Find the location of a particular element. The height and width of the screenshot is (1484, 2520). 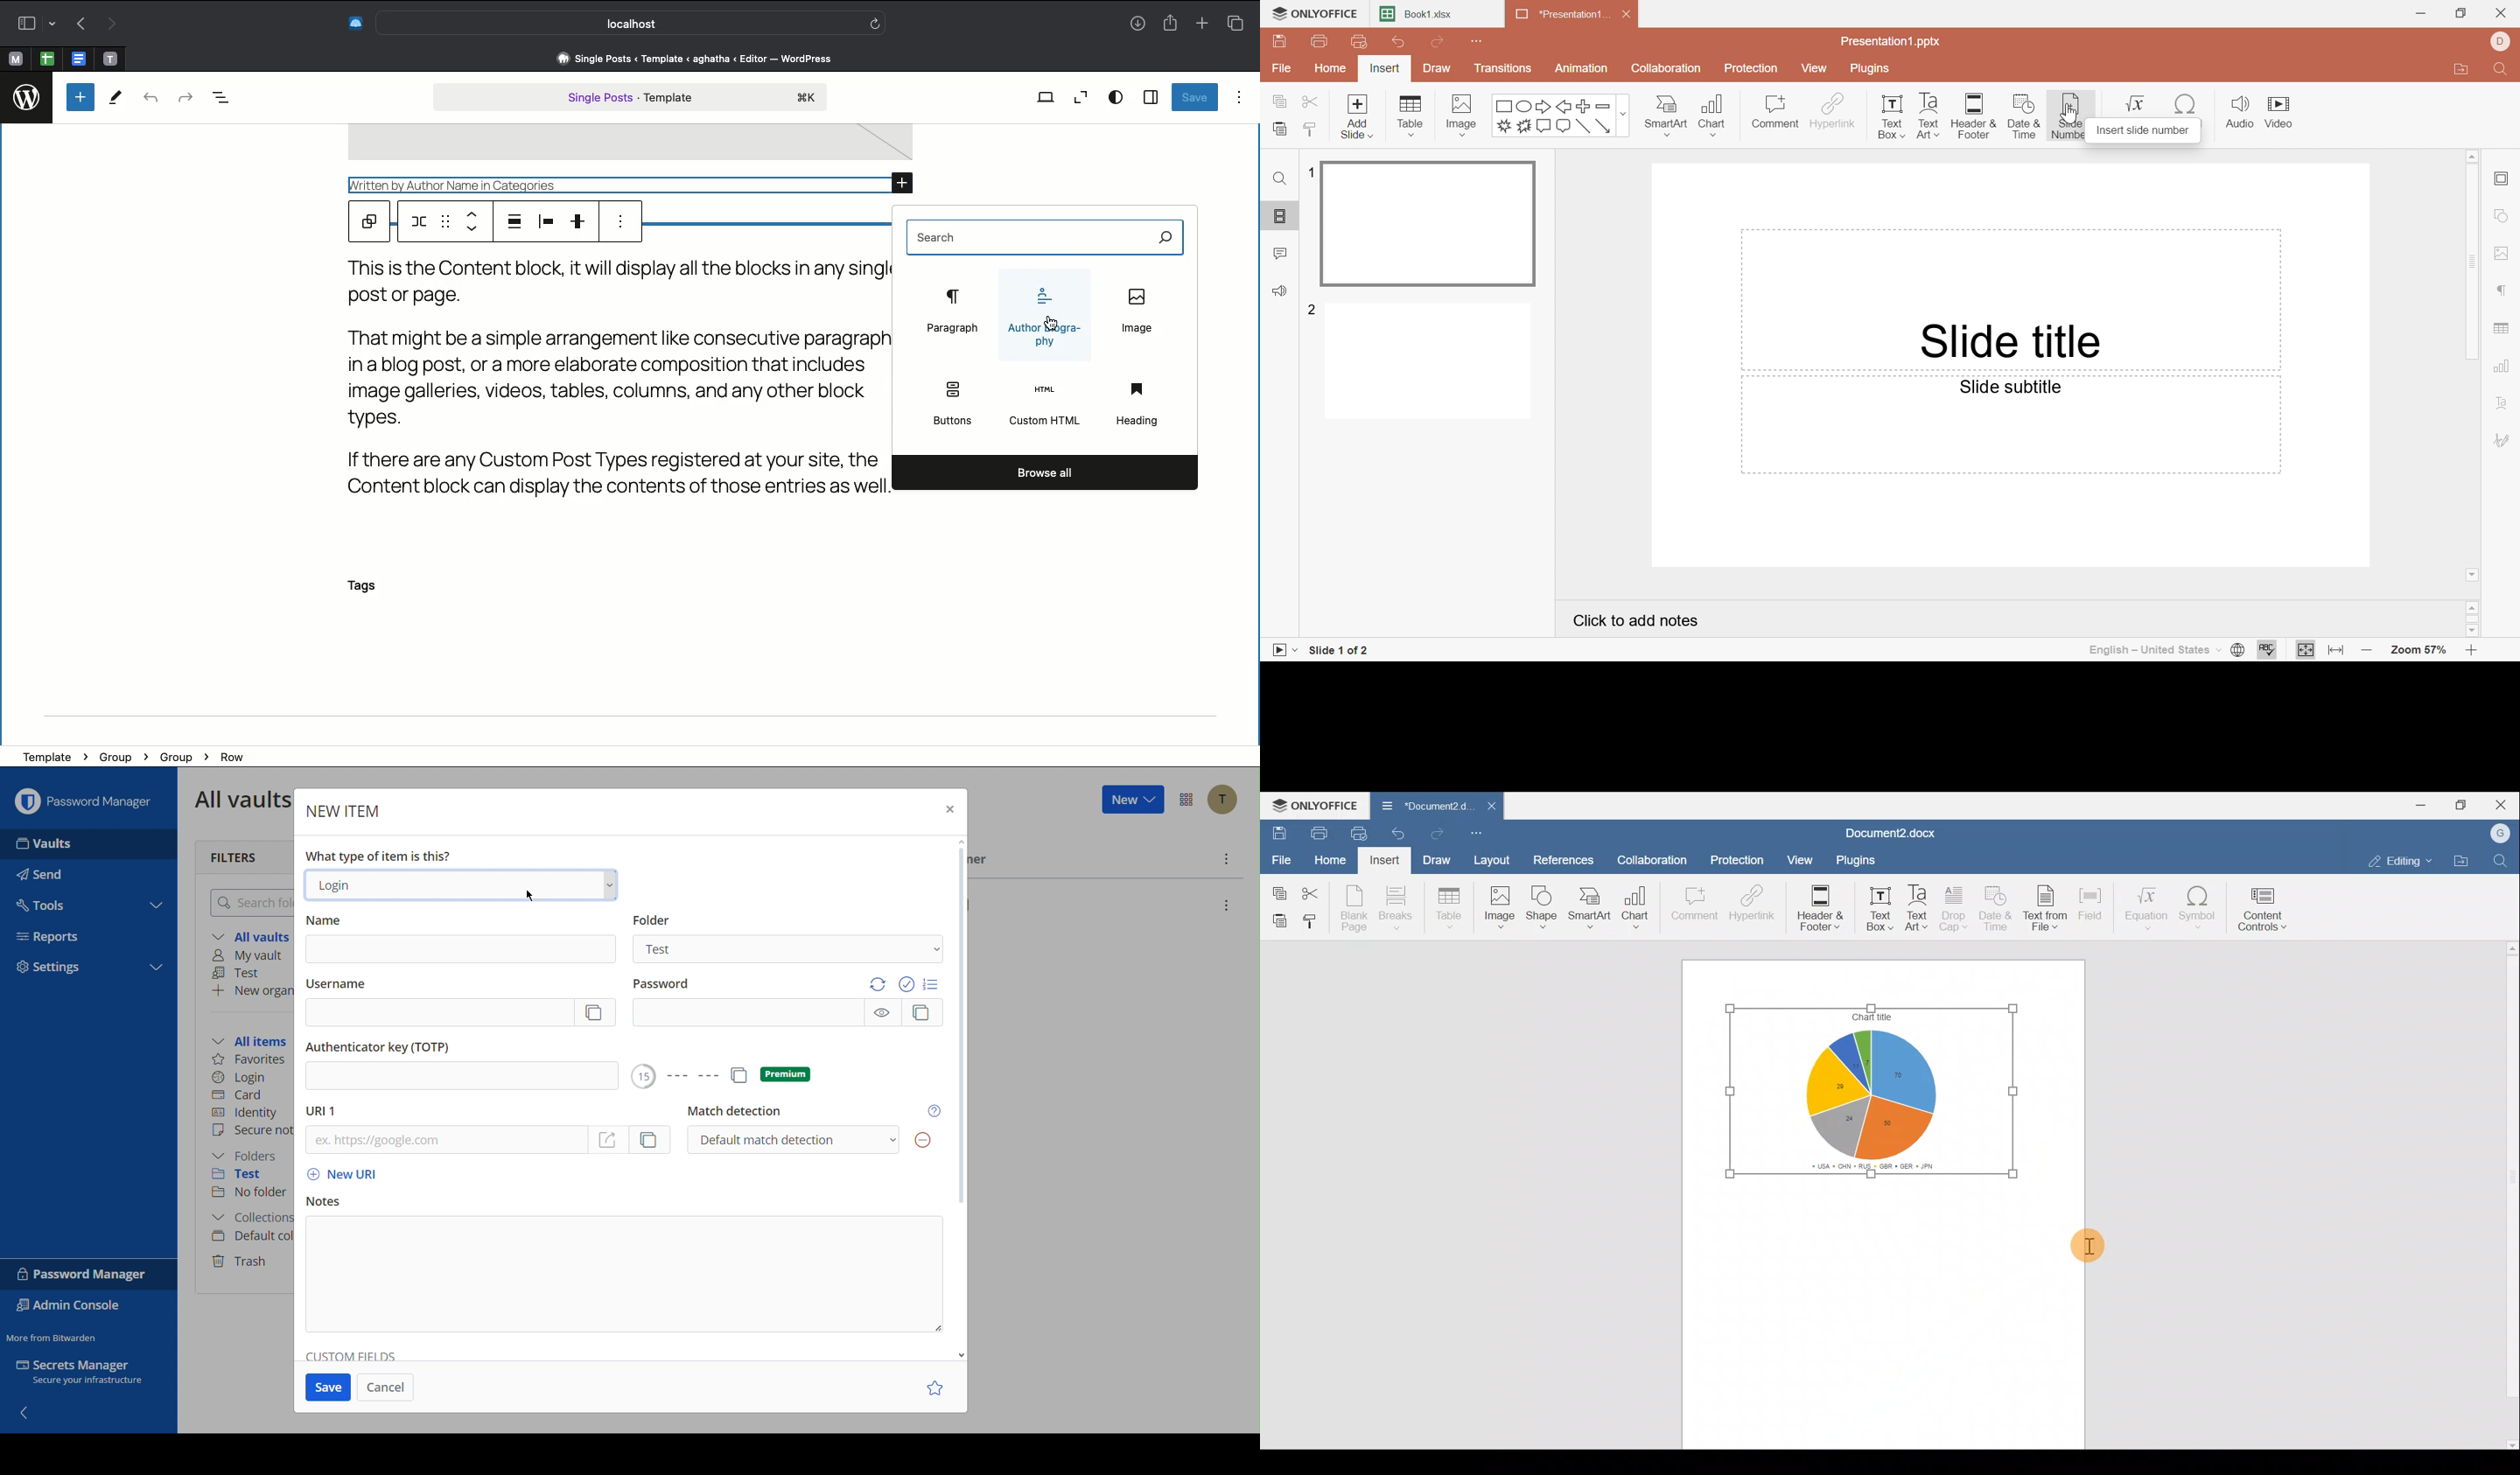

Add Slide is located at coordinates (1357, 115).